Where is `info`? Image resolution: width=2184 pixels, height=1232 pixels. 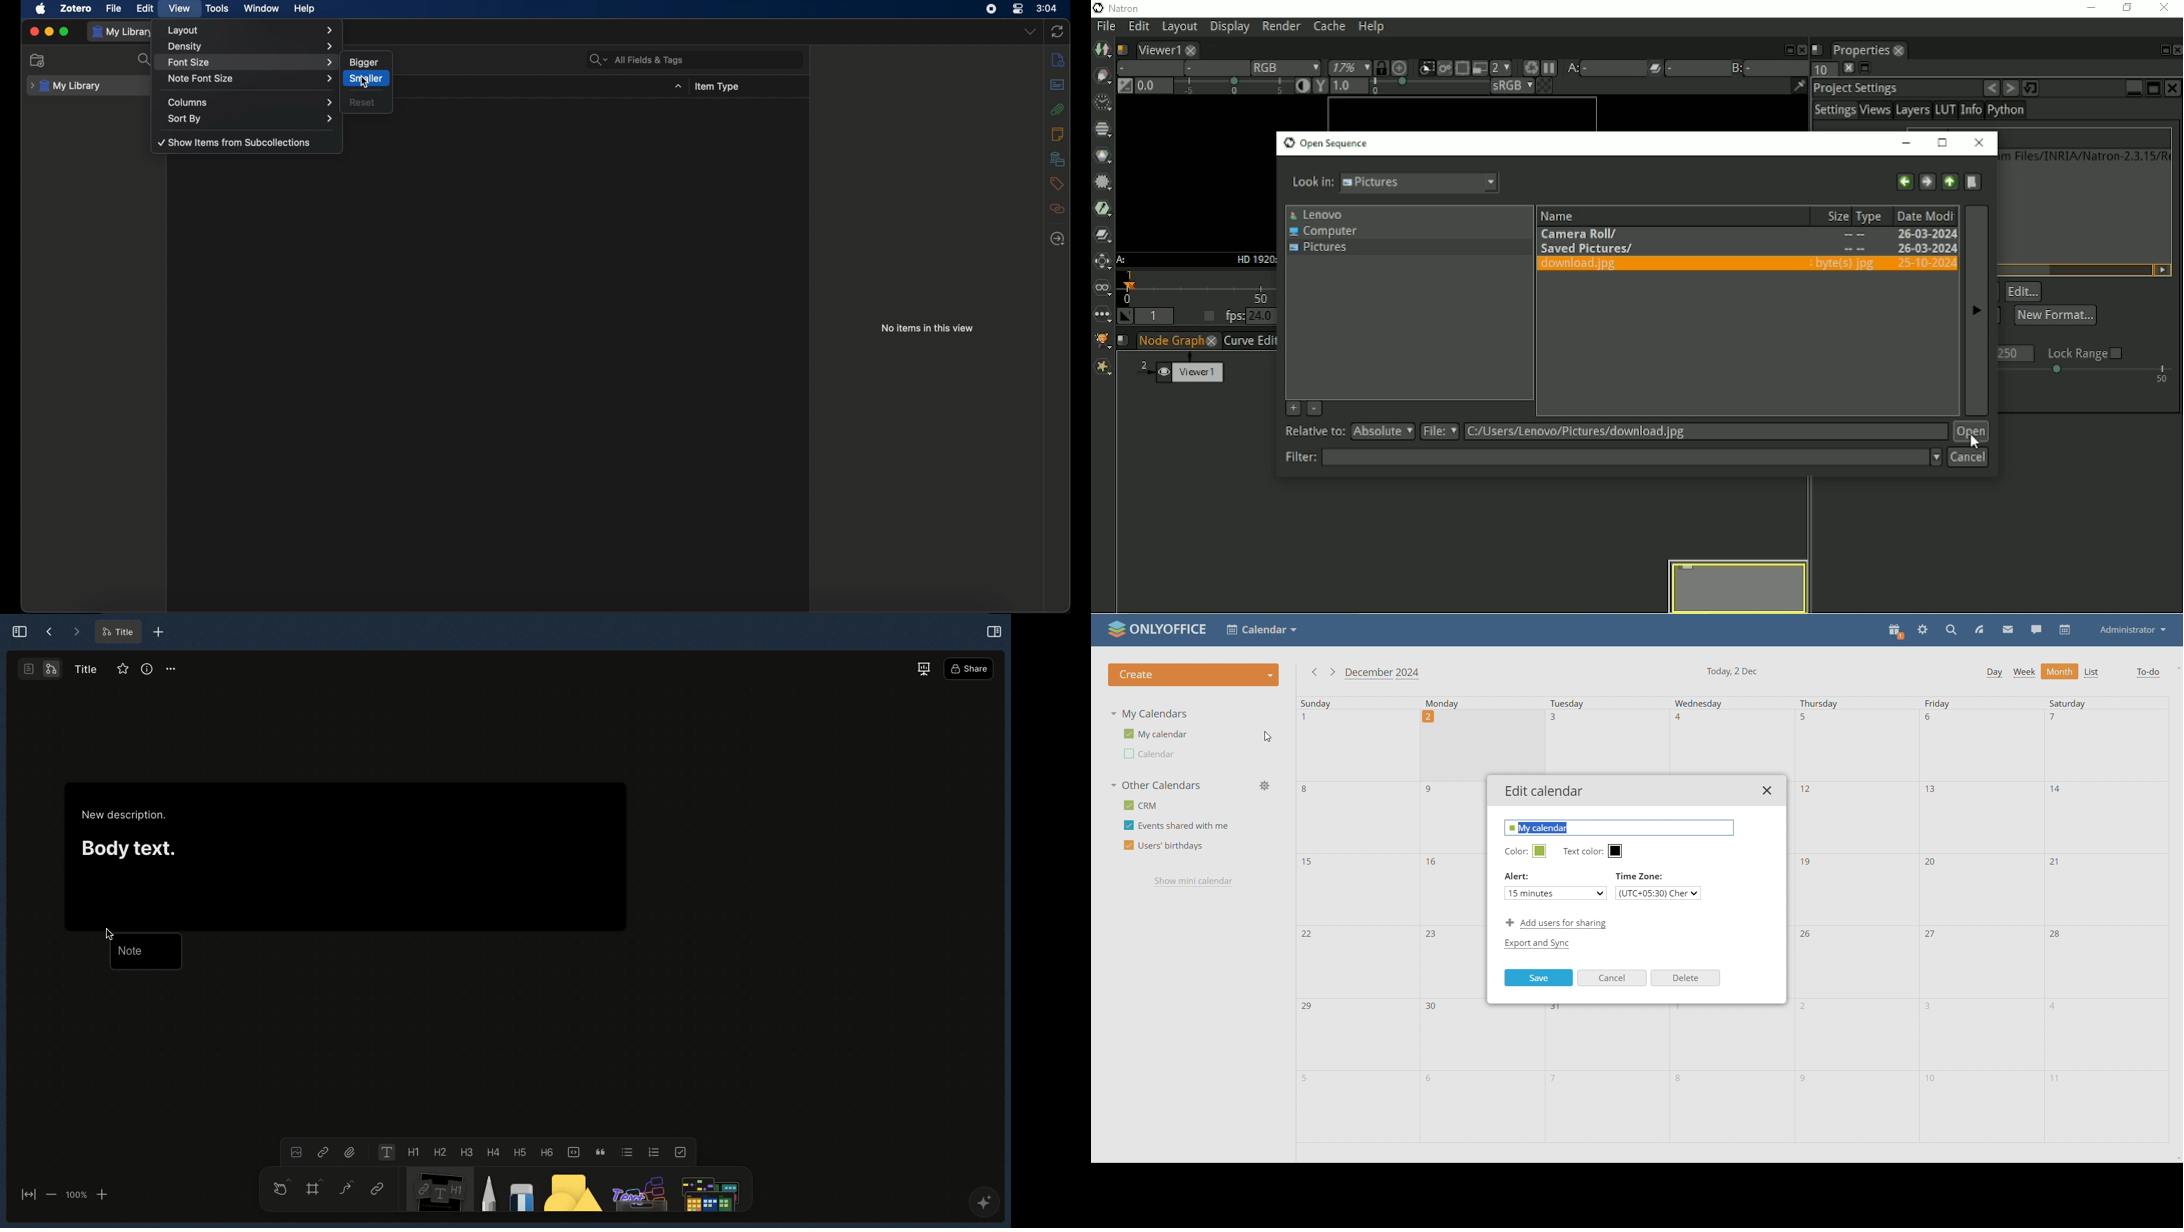
info is located at coordinates (1058, 59).